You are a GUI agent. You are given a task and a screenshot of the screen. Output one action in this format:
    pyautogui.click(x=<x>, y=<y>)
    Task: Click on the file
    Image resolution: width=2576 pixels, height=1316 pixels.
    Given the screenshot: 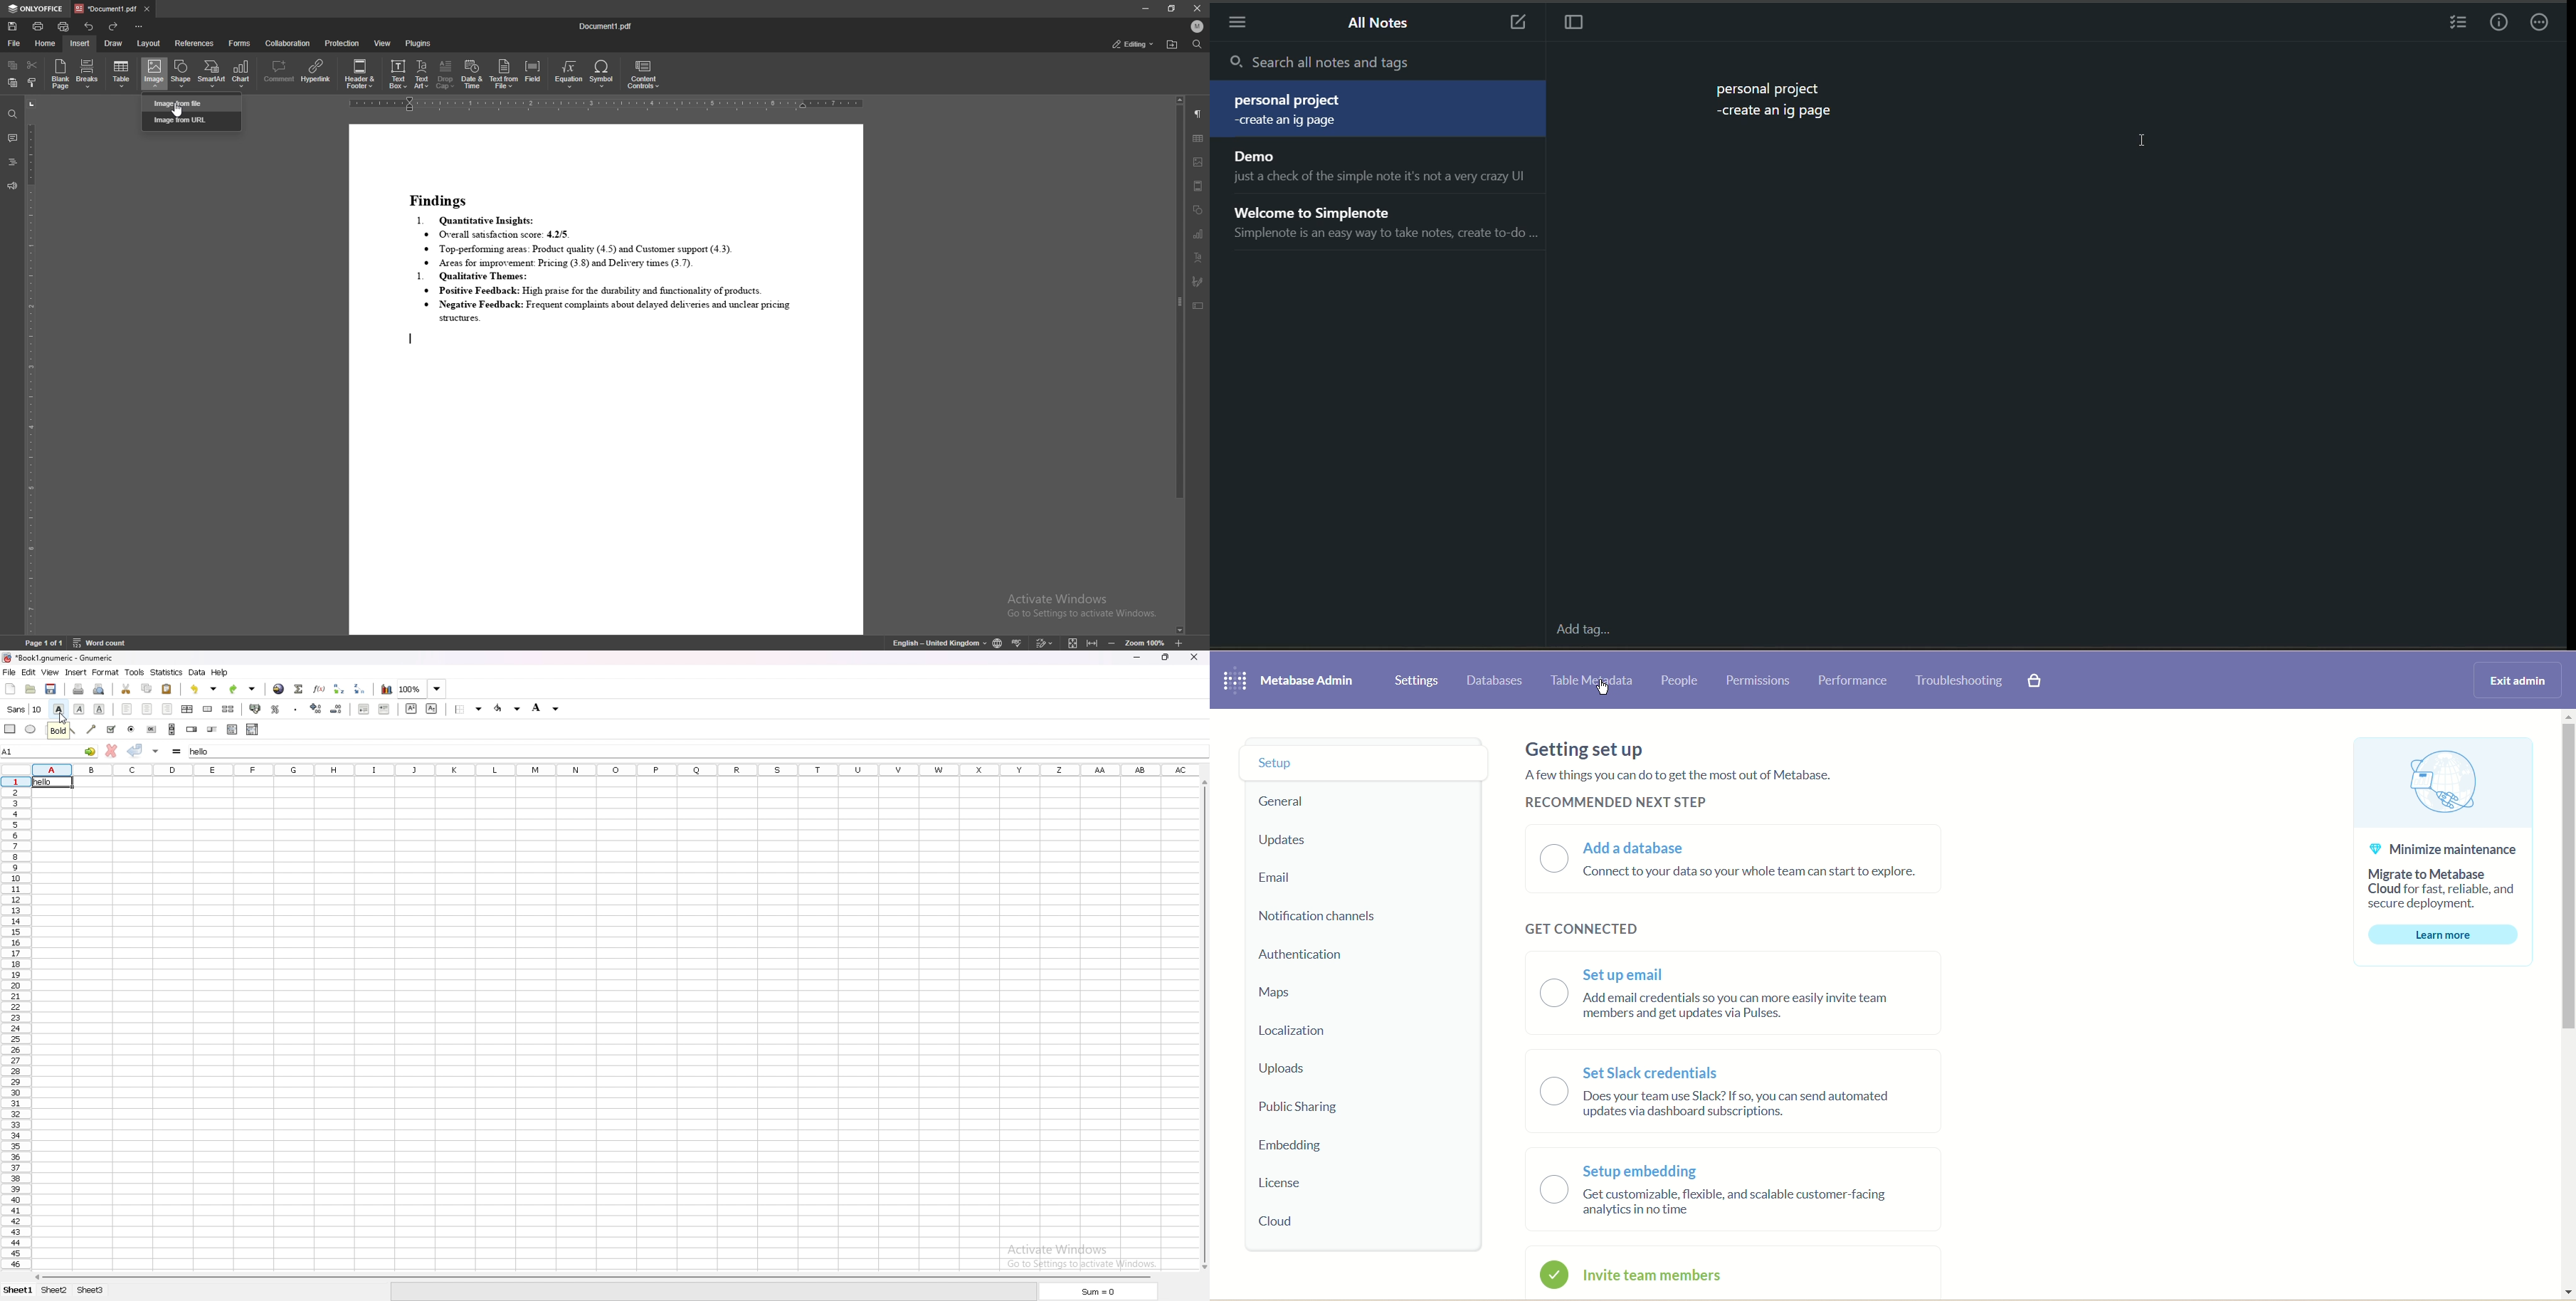 What is the action you would take?
    pyautogui.click(x=14, y=43)
    